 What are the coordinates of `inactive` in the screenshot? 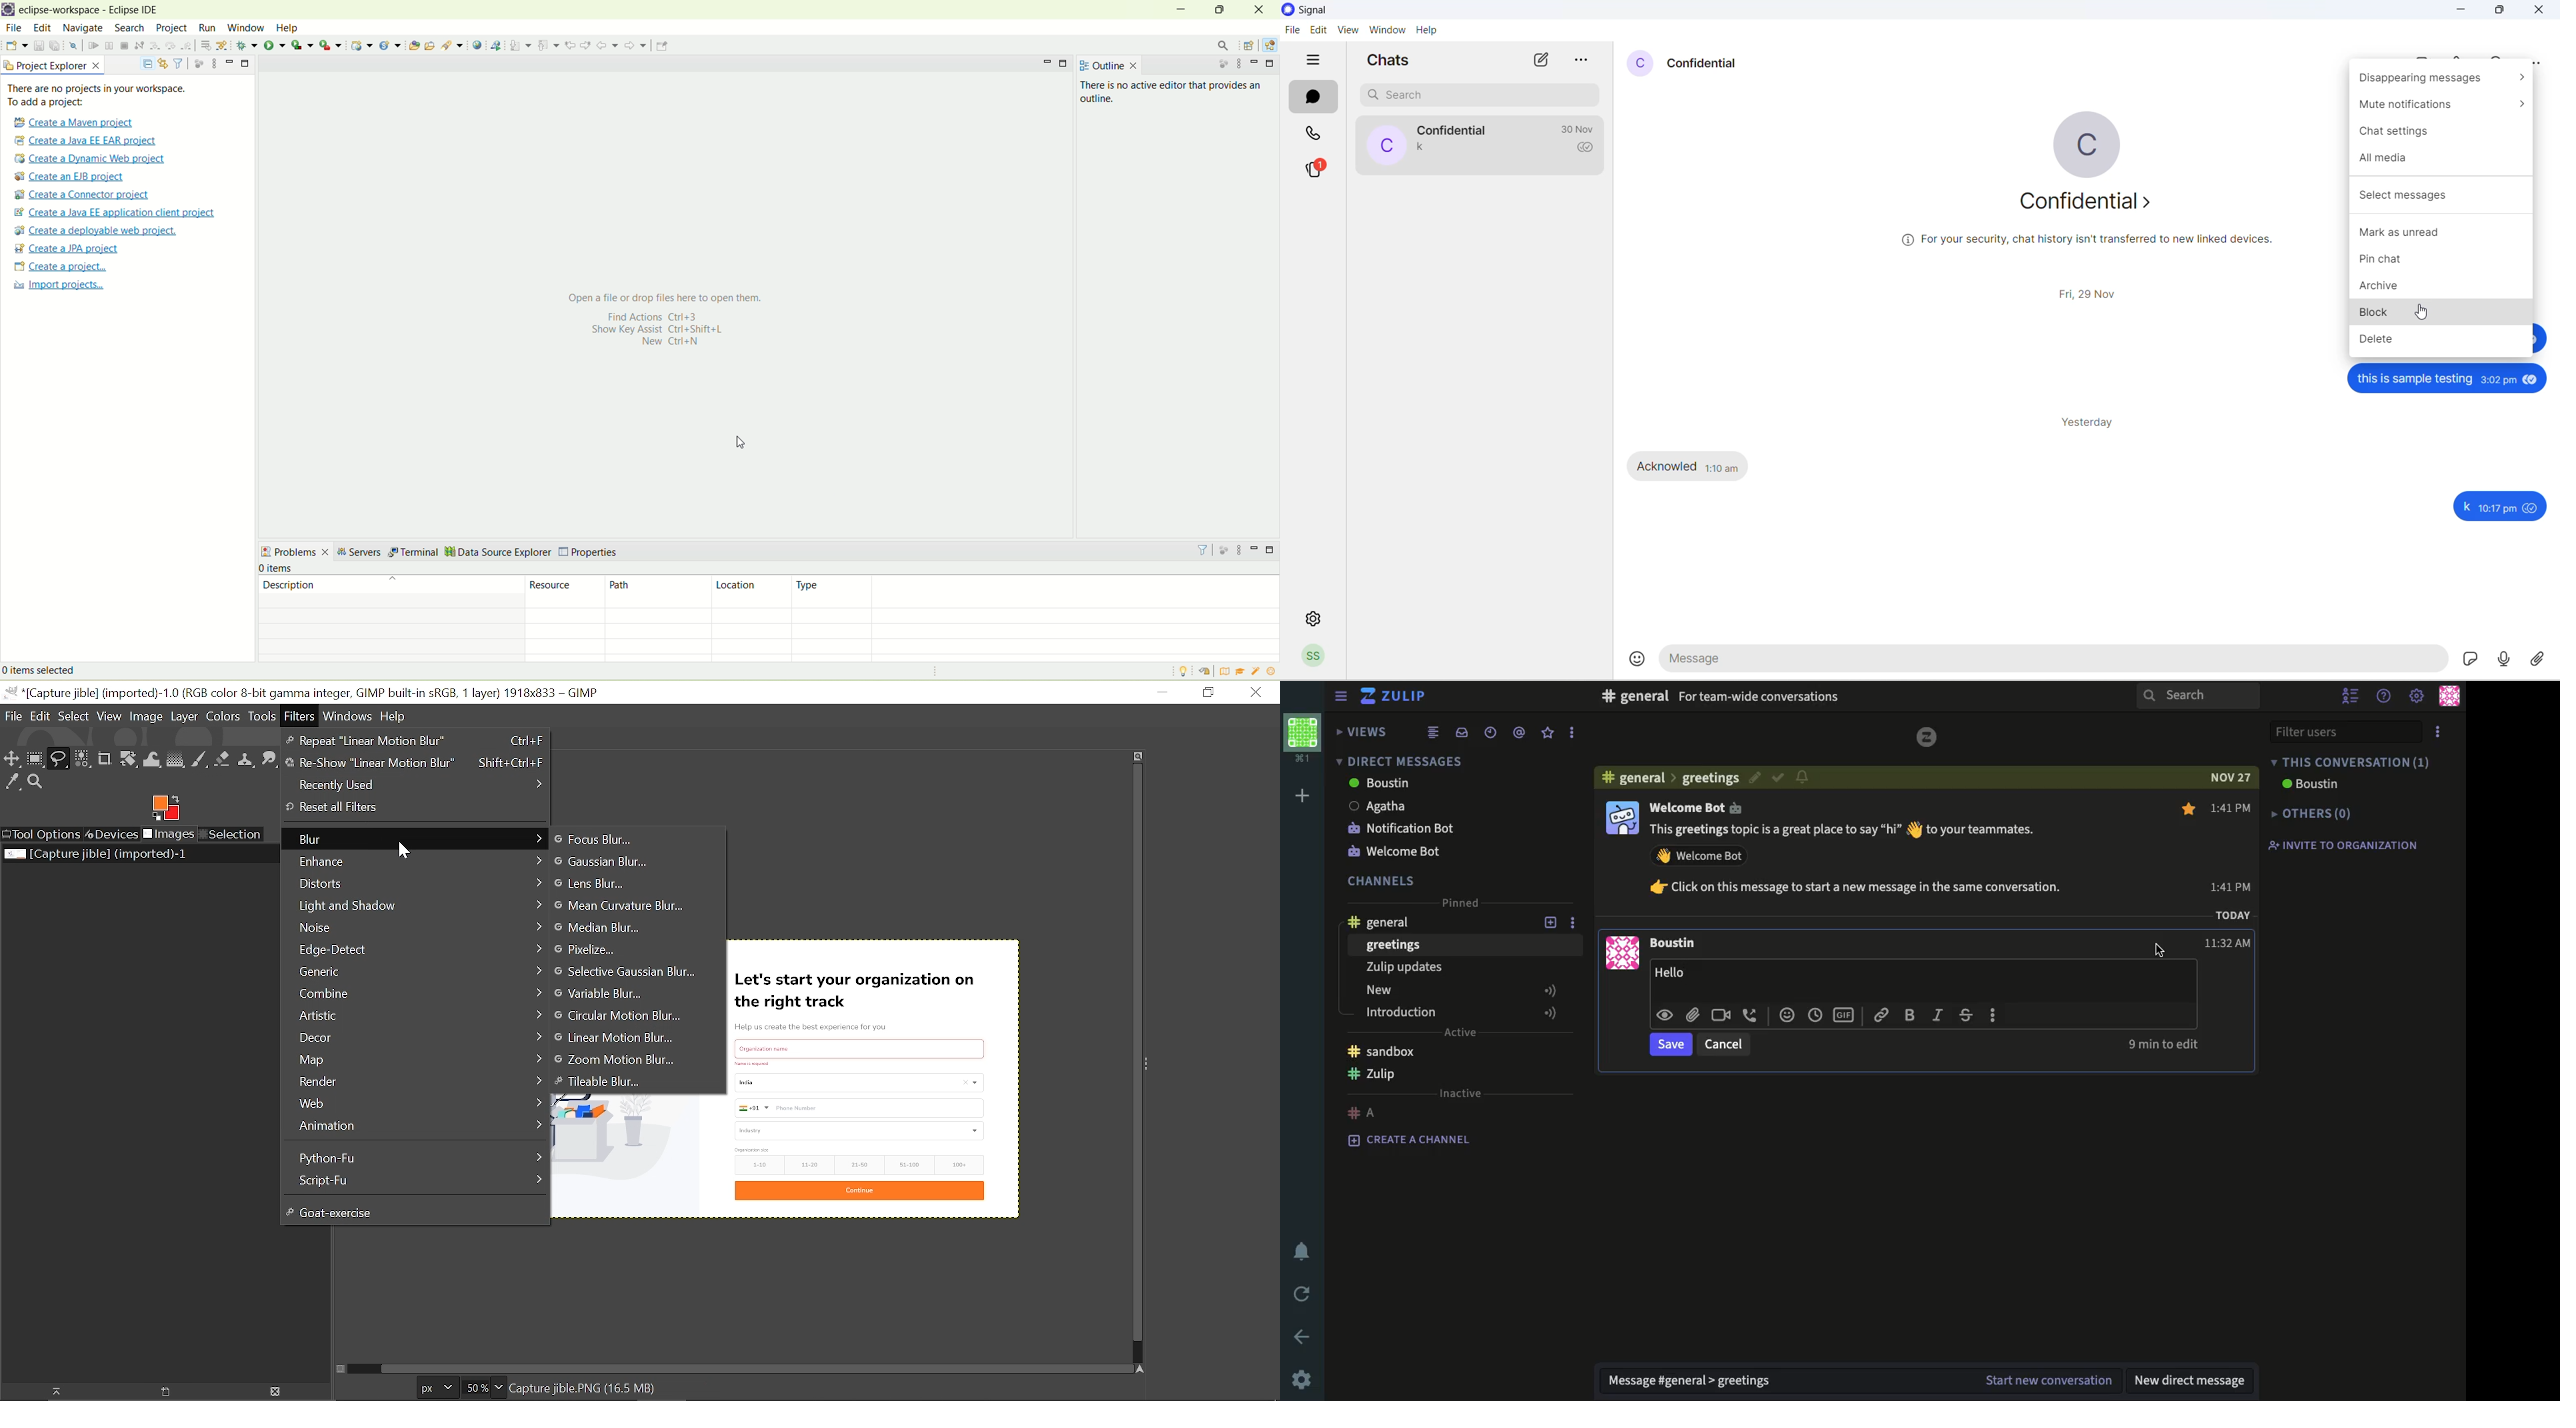 It's located at (1460, 1093).